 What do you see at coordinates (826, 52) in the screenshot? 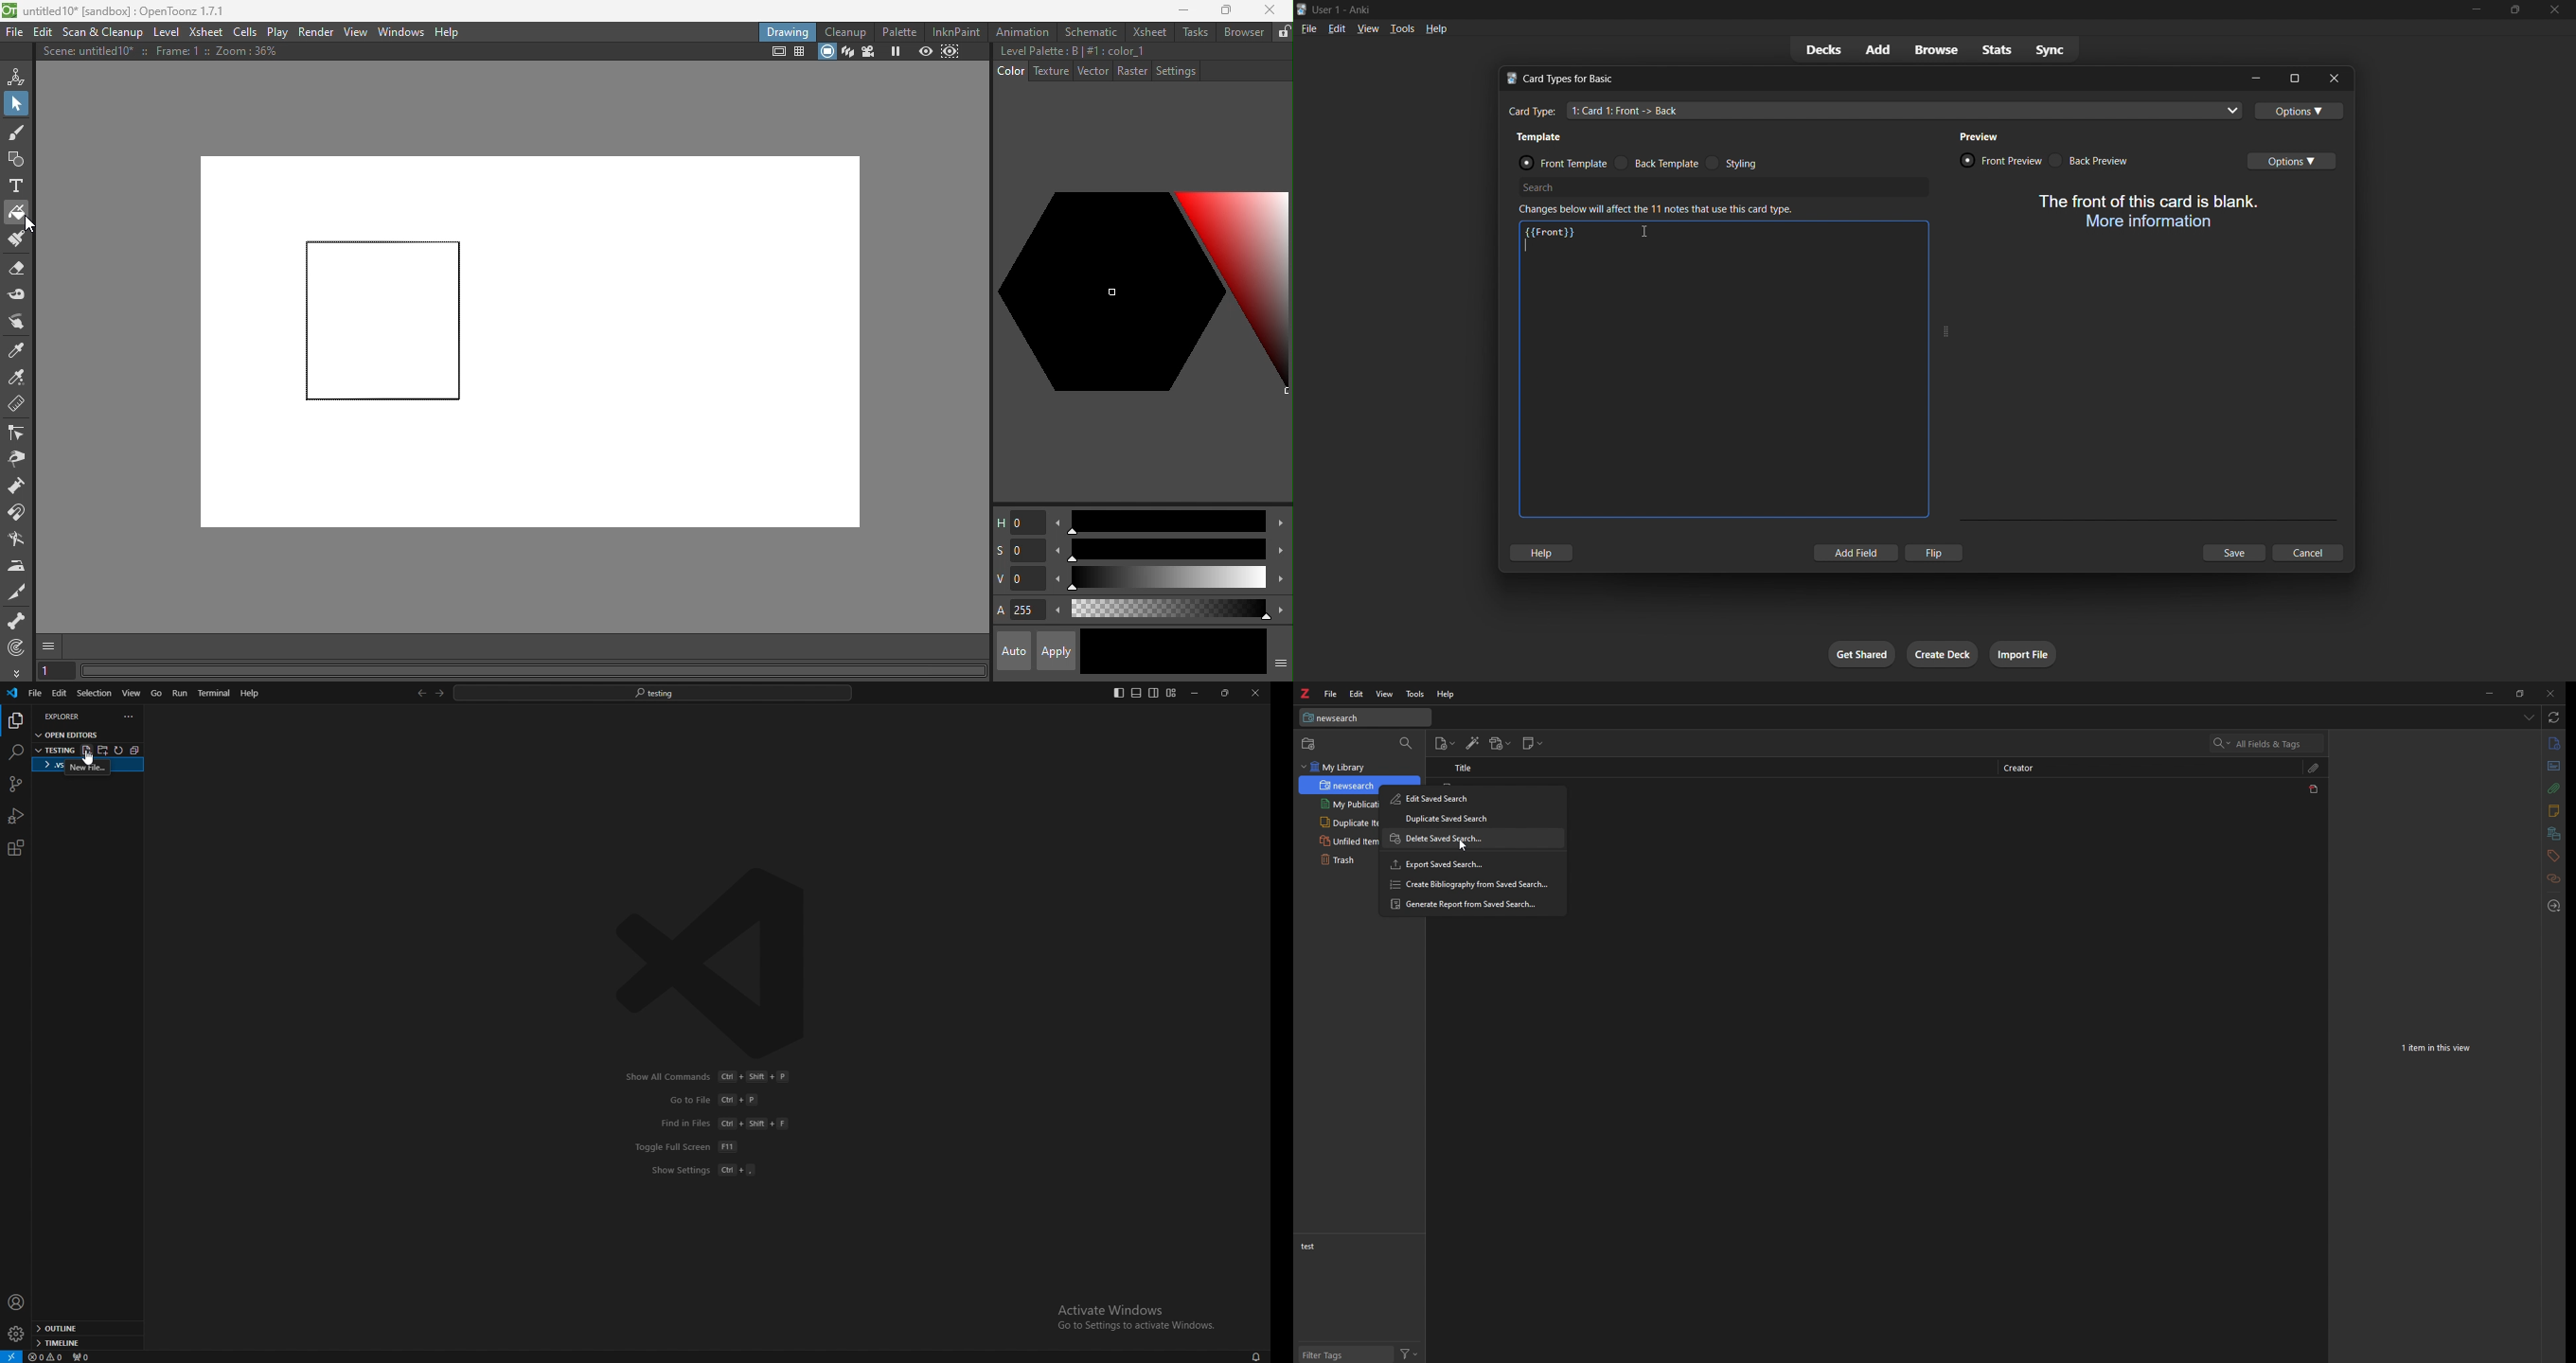
I see `Camera stand view` at bounding box center [826, 52].